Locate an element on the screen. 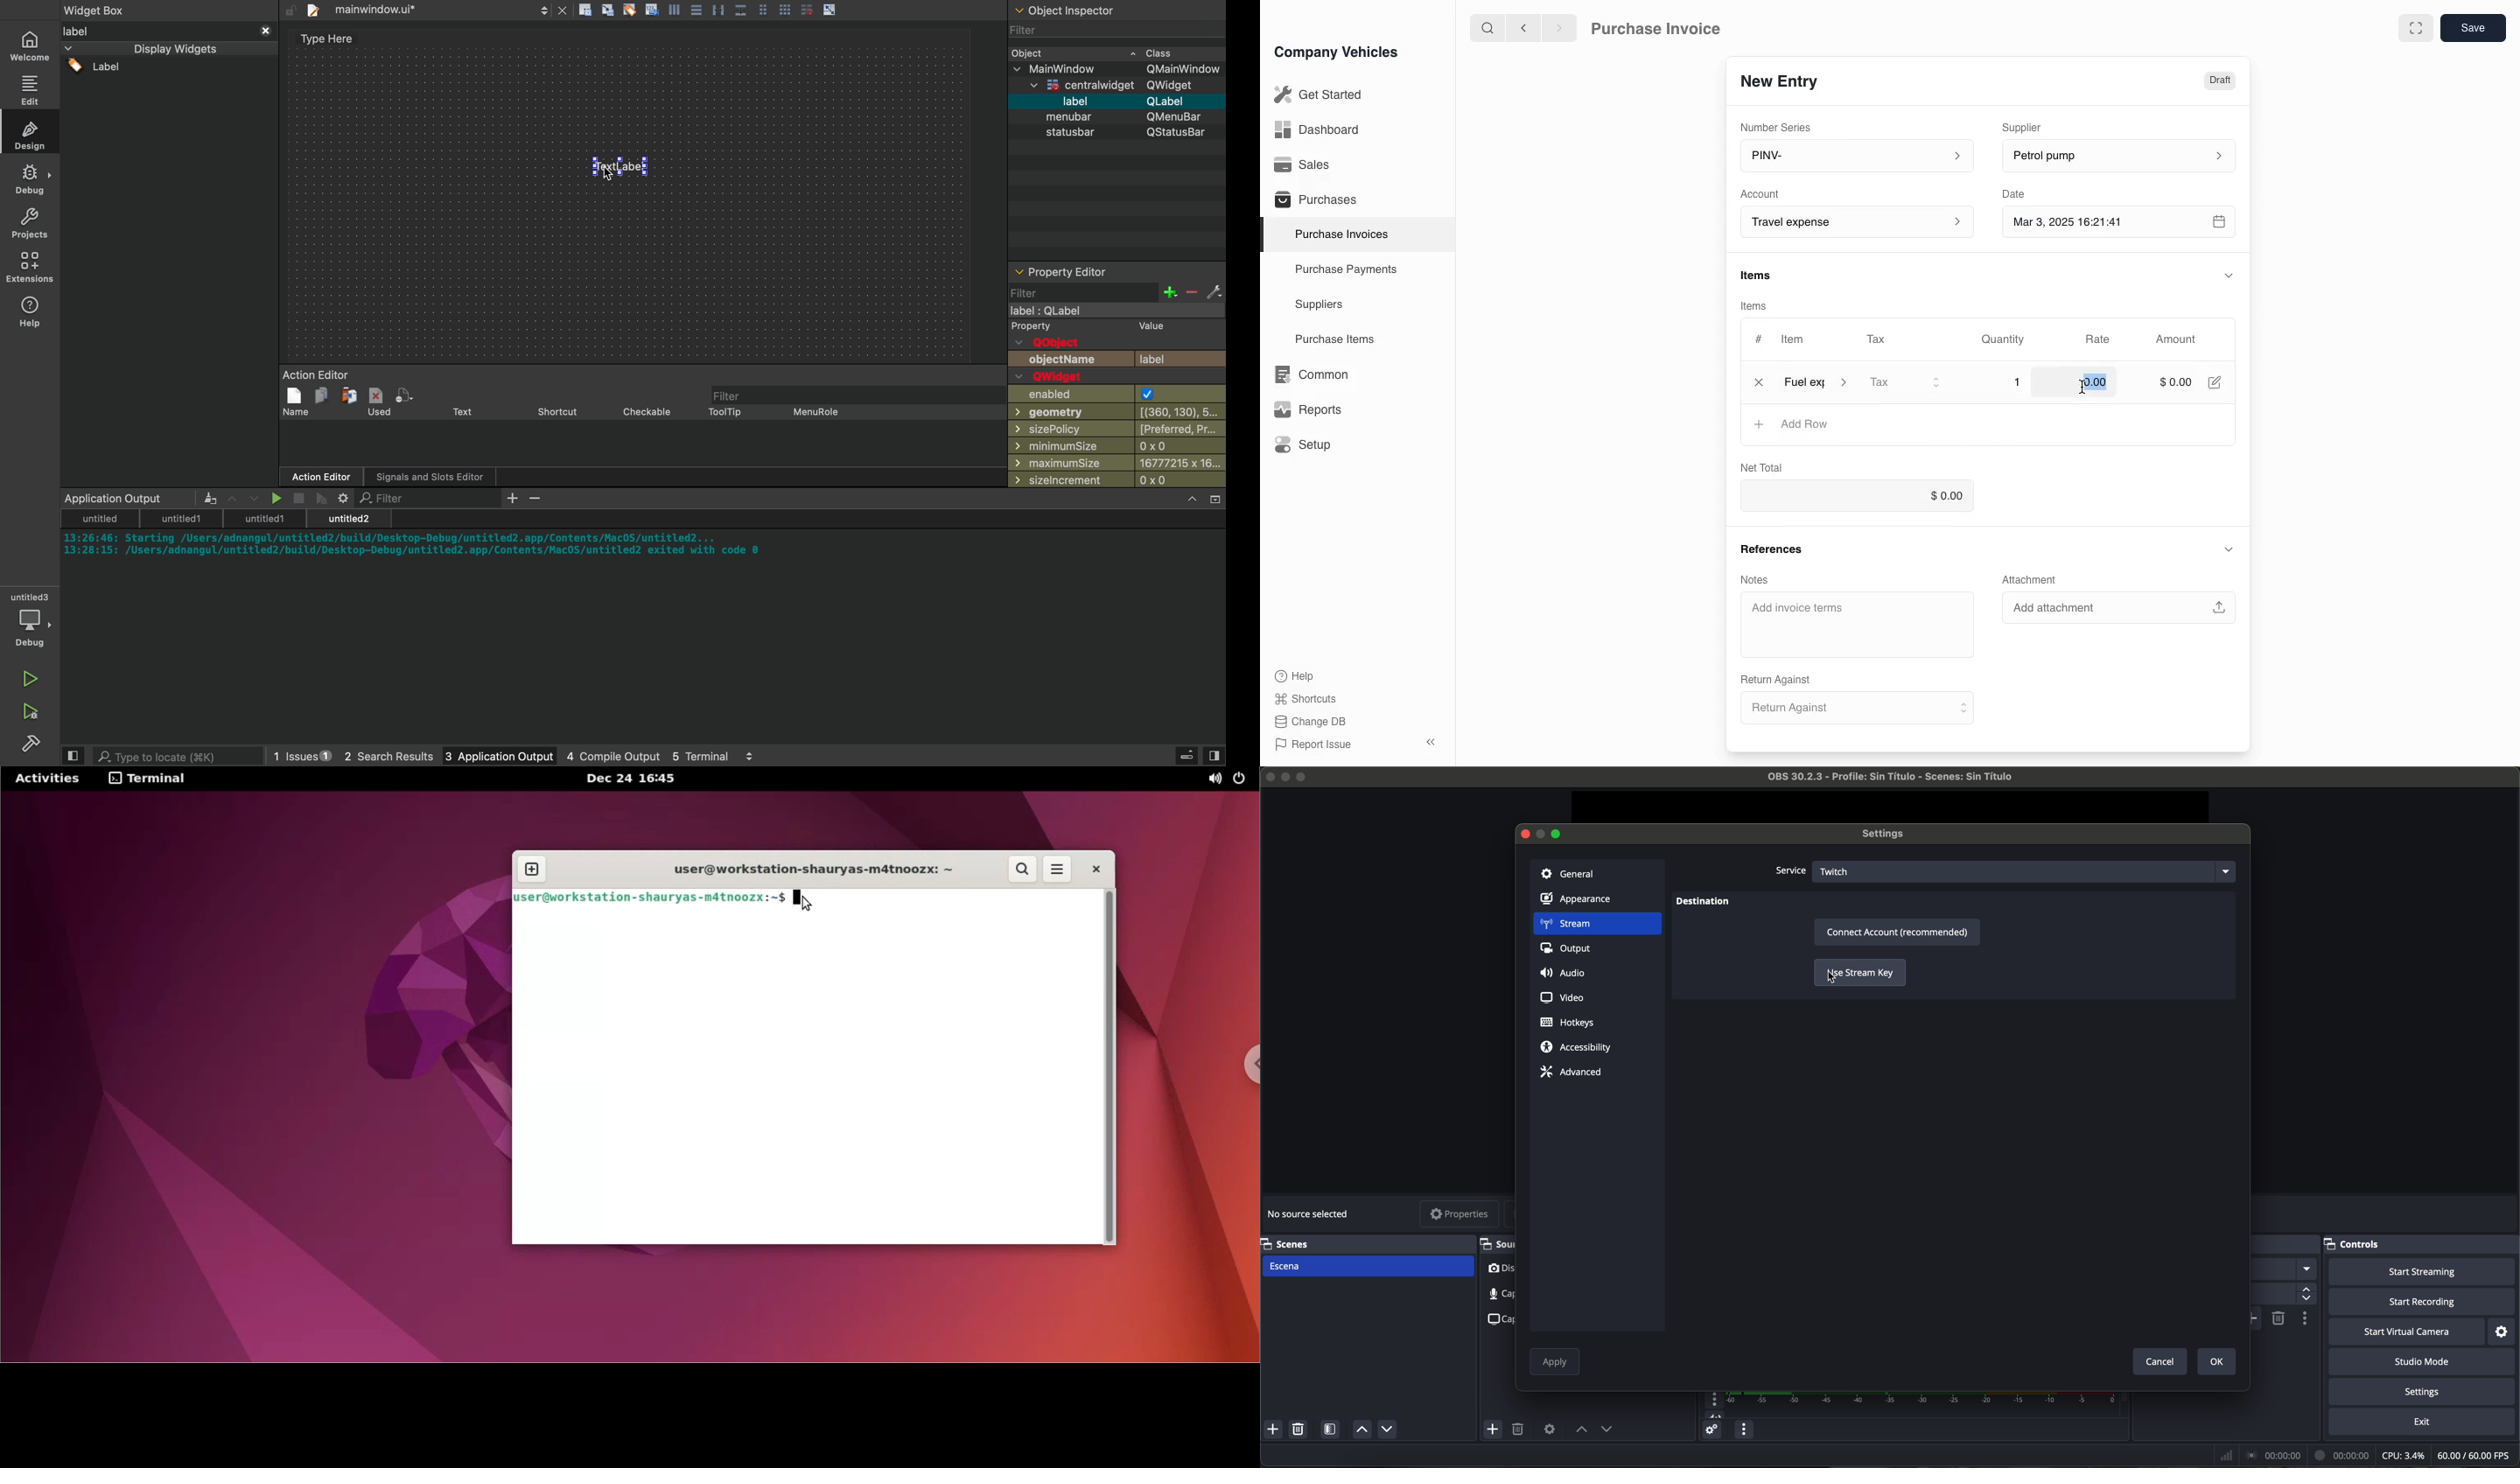  close is located at coordinates (1758, 384).